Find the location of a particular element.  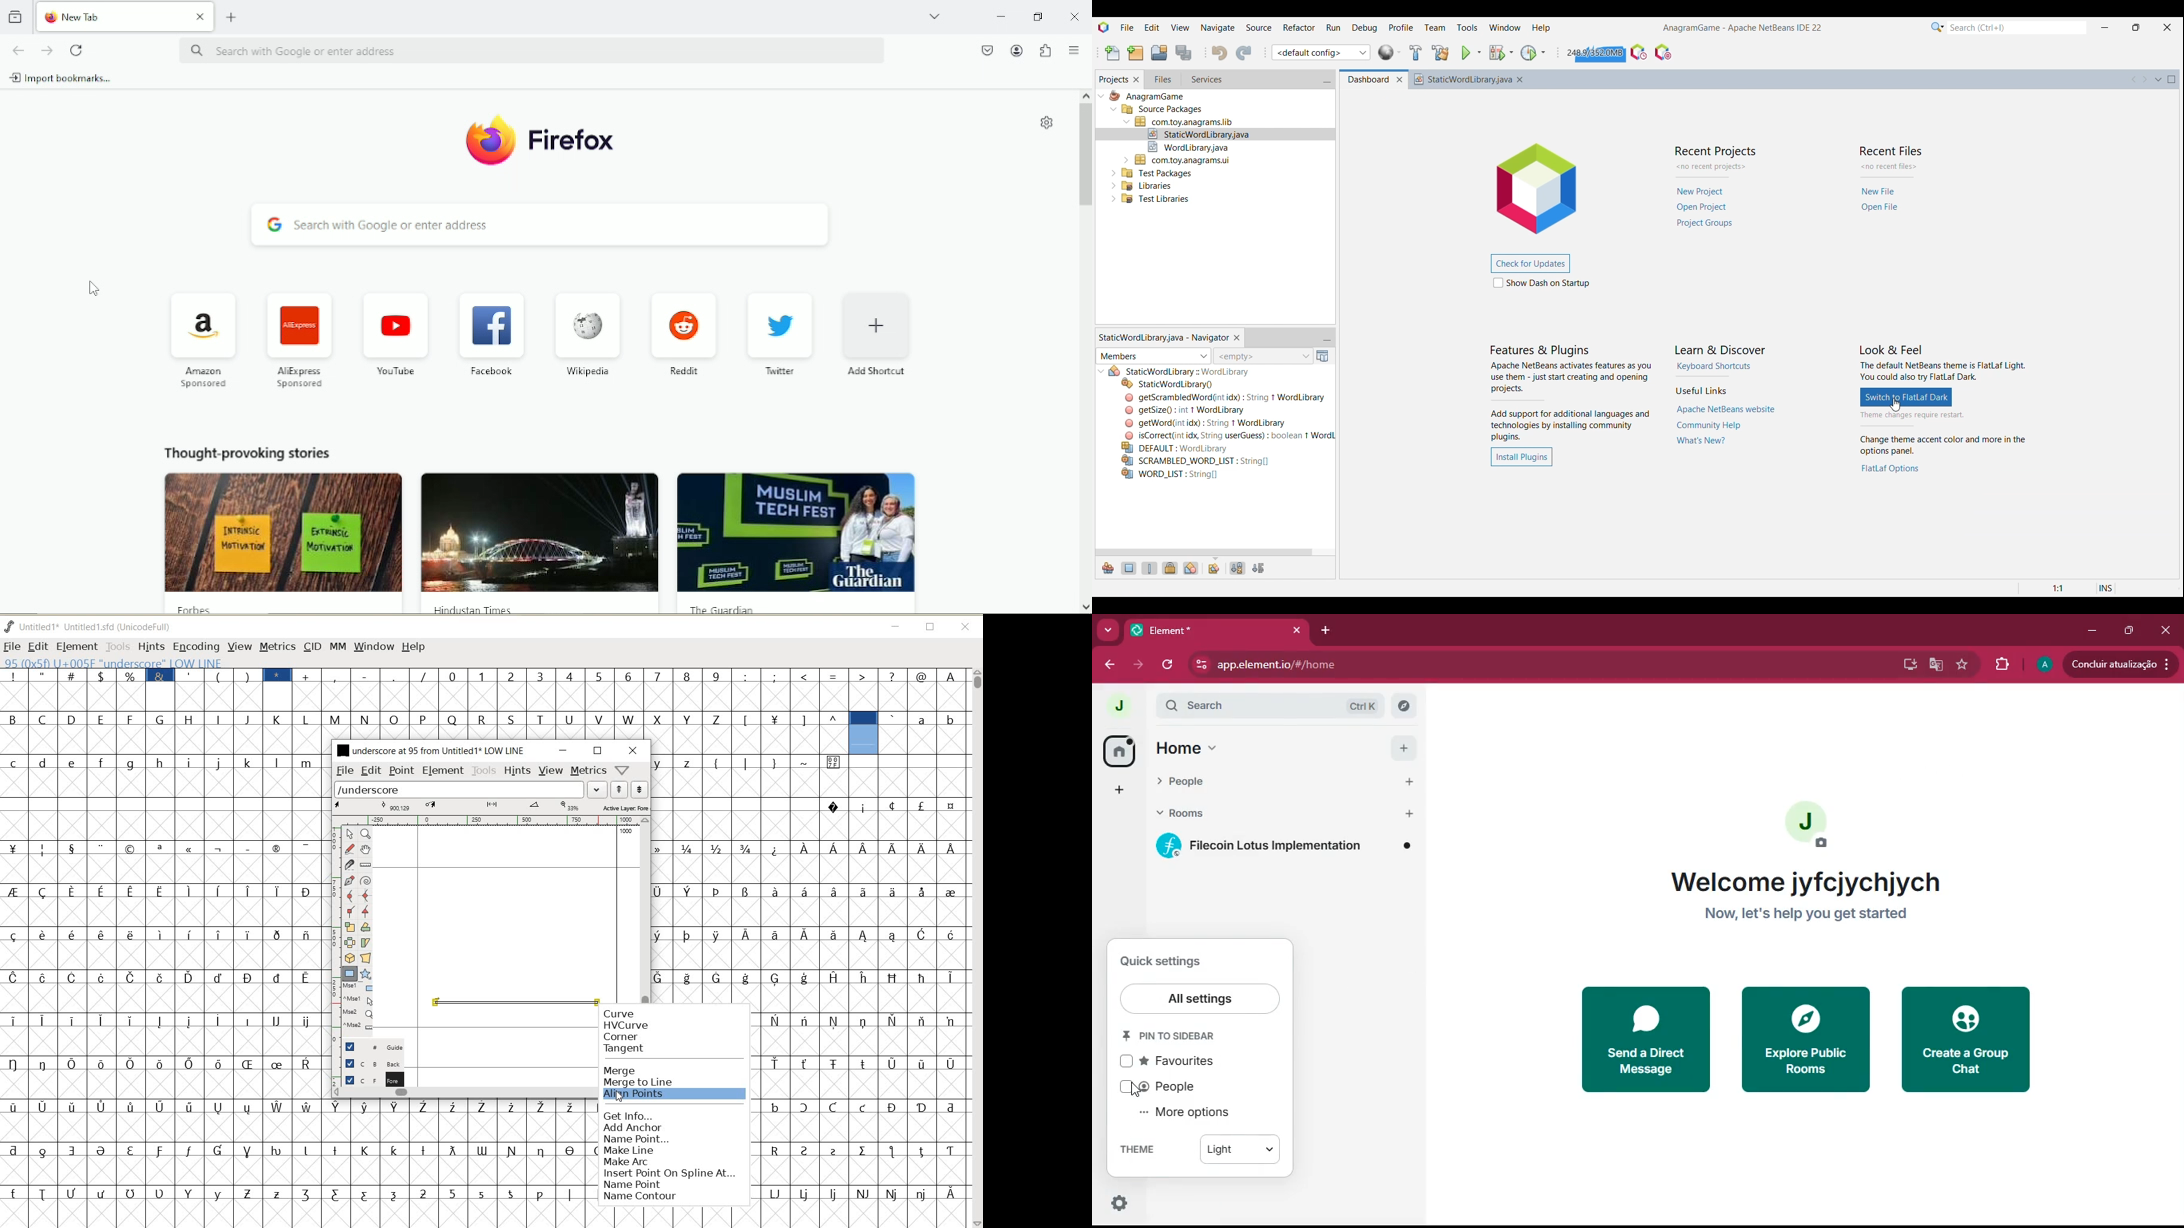

Element* is located at coordinates (1216, 630).